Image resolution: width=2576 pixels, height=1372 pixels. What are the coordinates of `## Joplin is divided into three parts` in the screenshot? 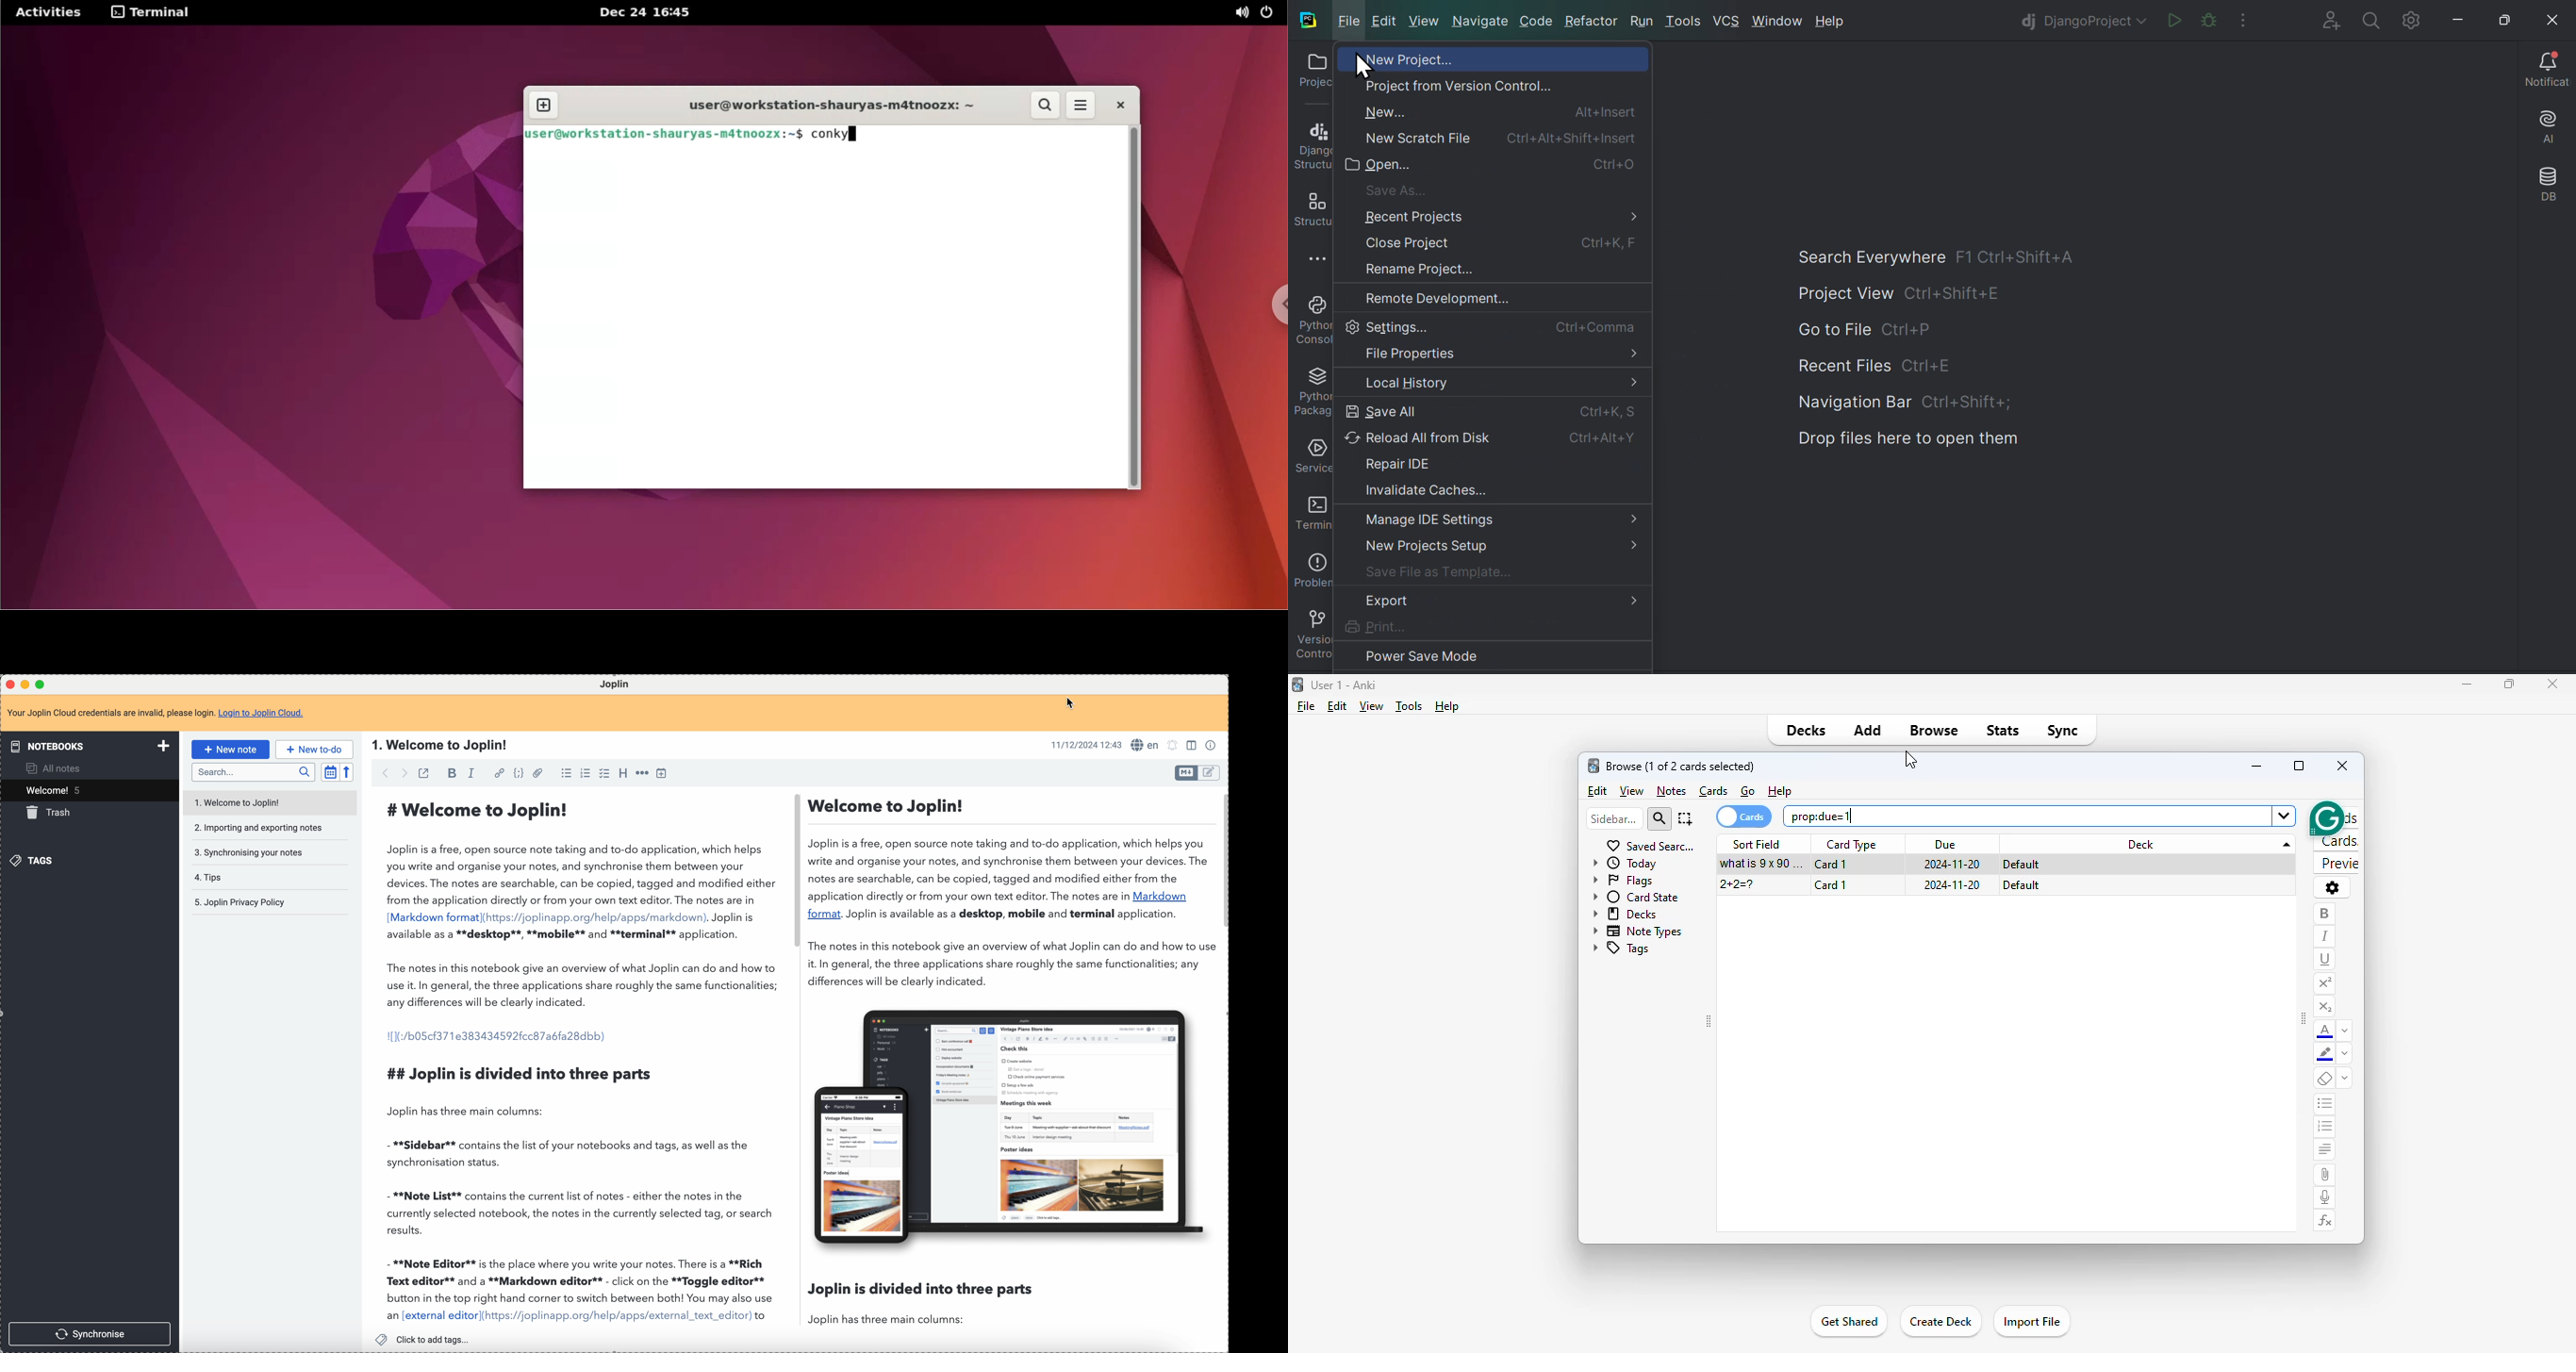 It's located at (522, 1074).